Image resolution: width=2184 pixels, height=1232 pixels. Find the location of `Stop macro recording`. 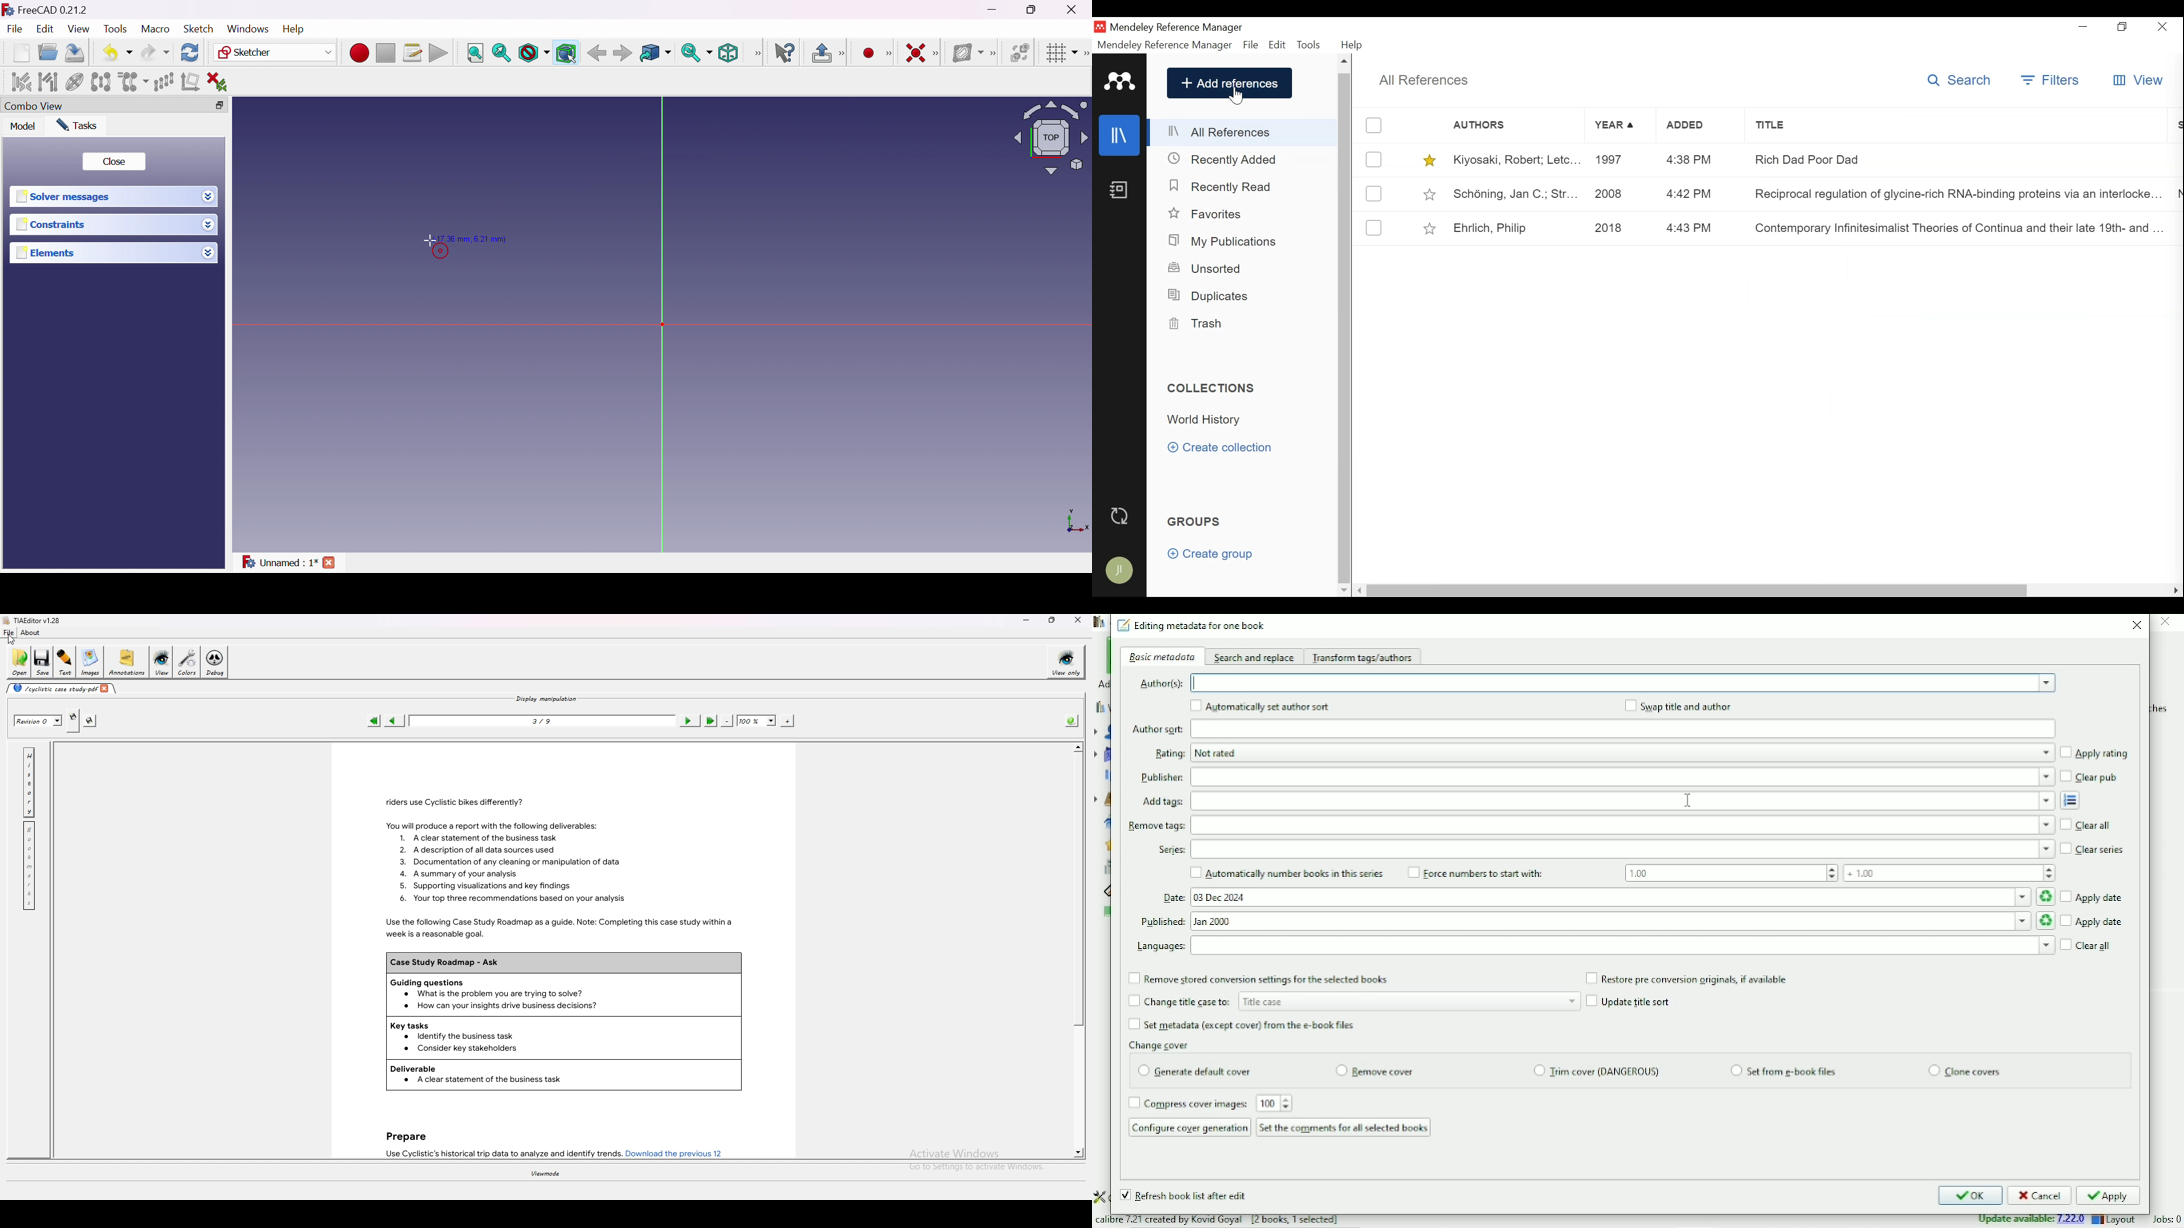

Stop macro recording is located at coordinates (384, 53).